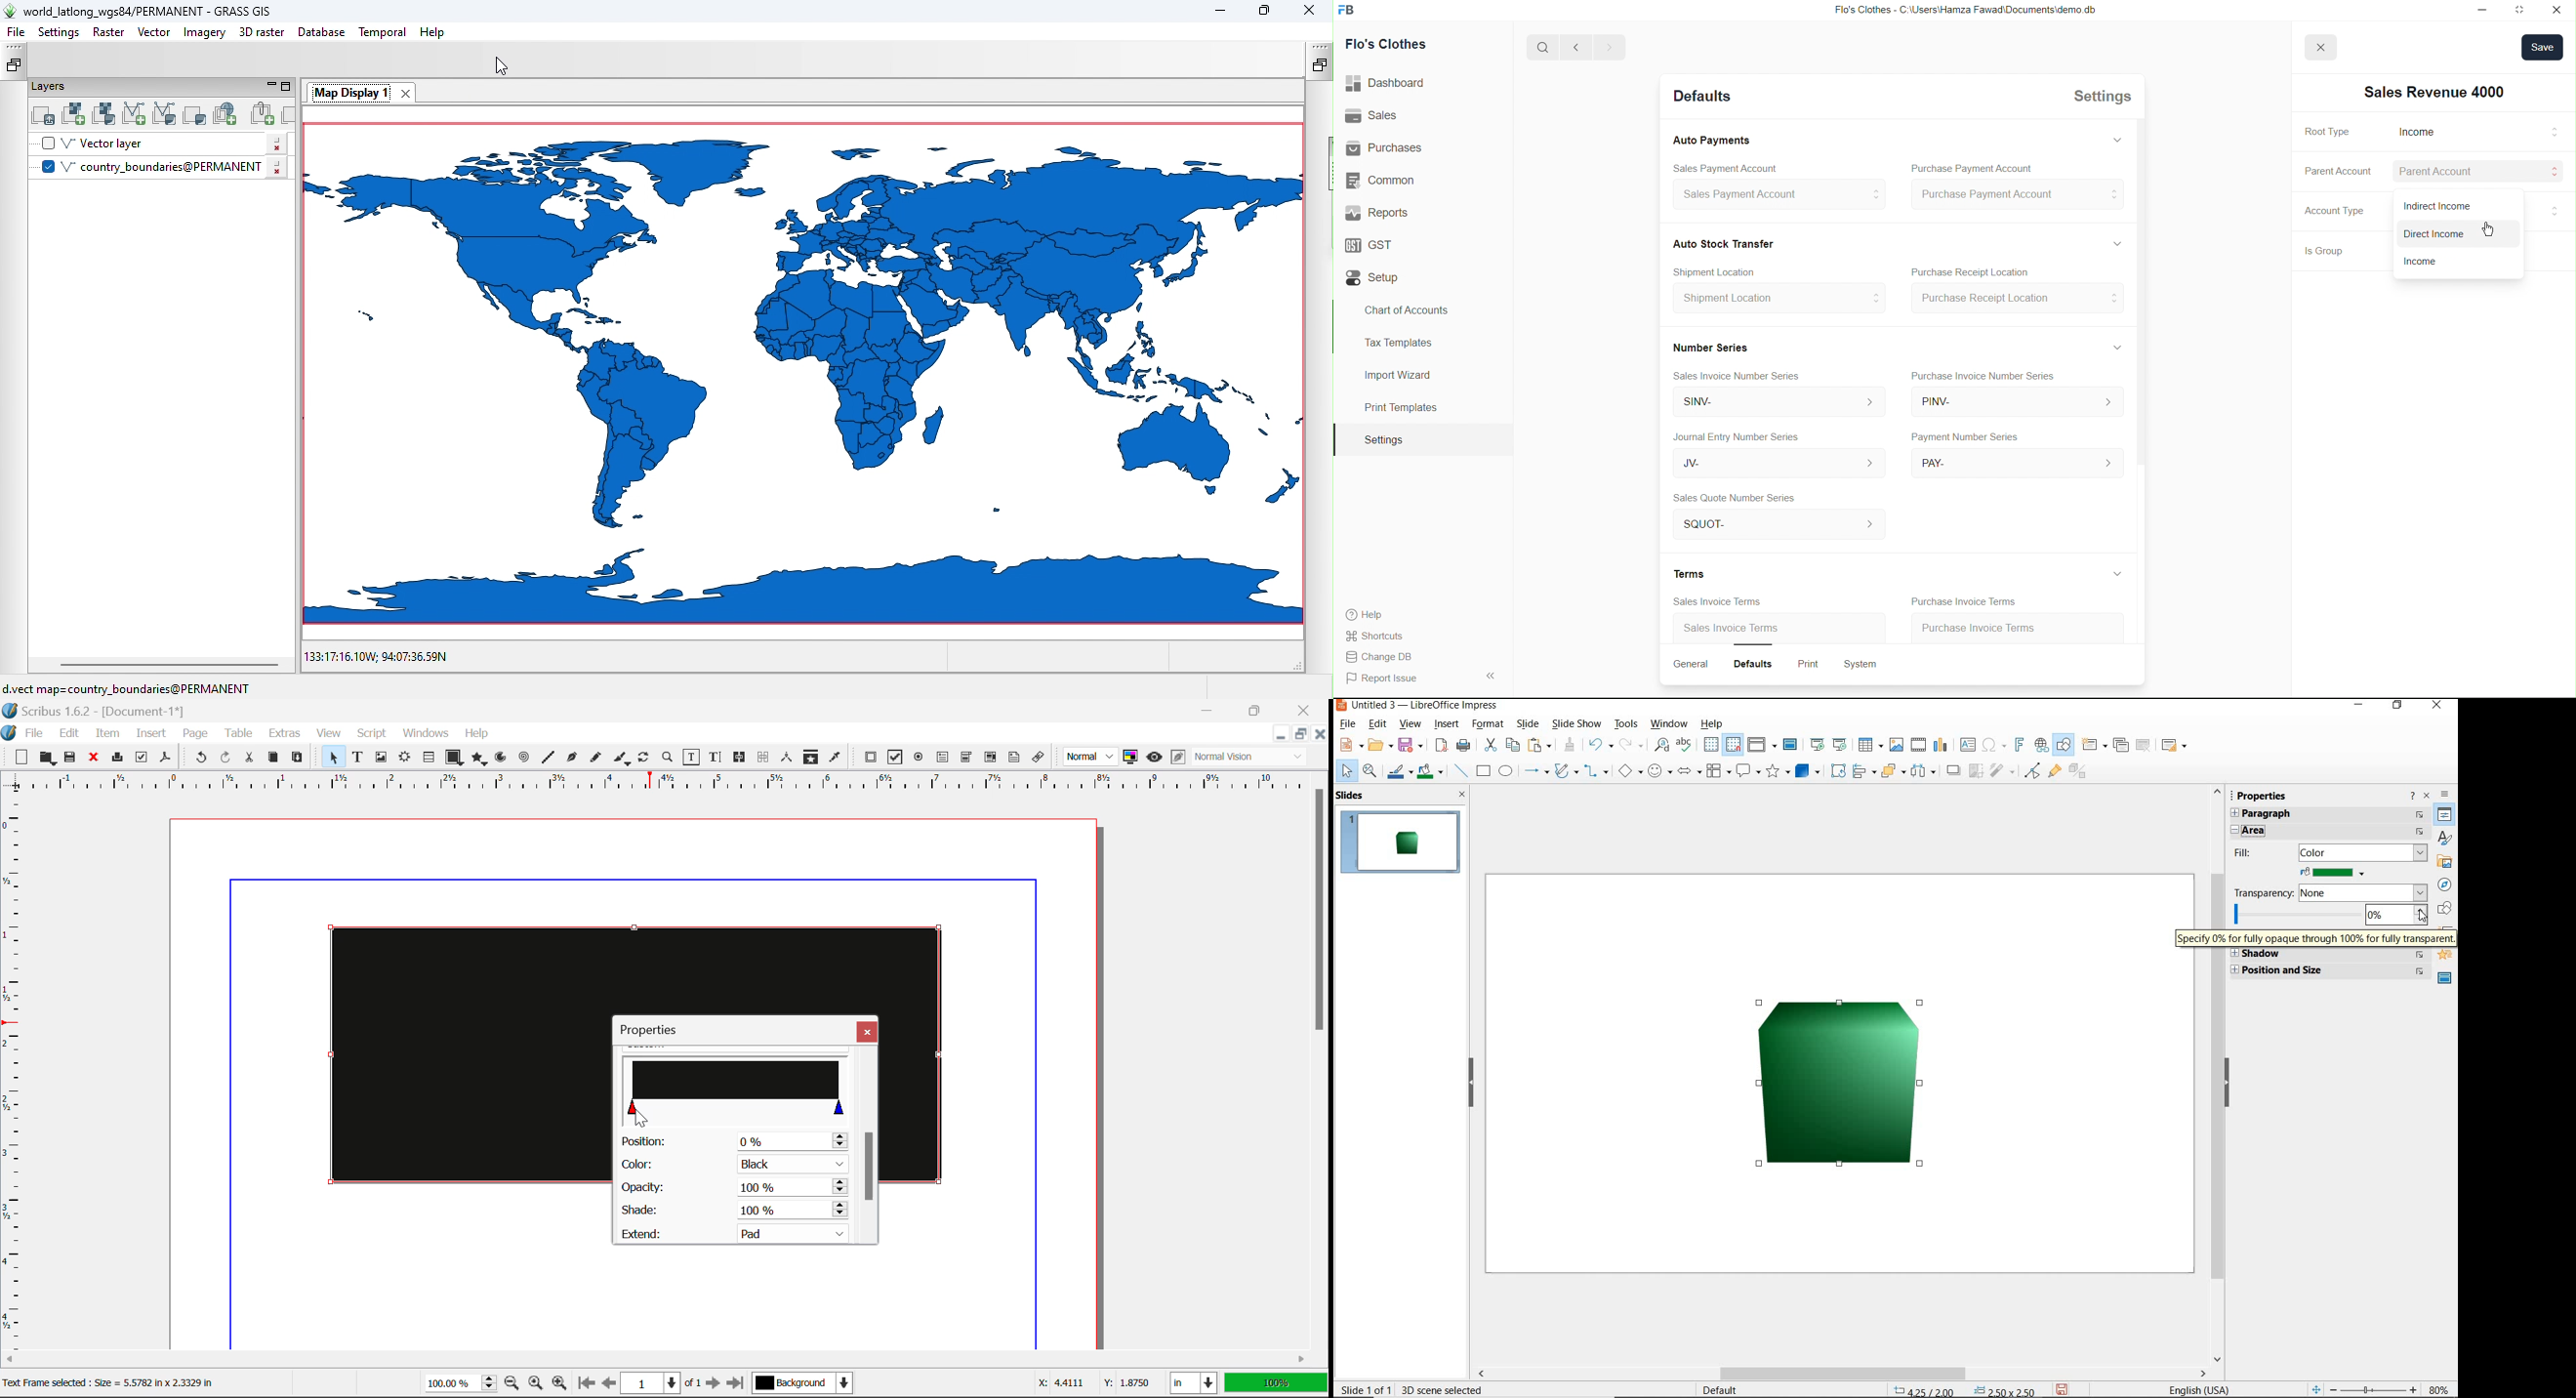  What do you see at coordinates (1969, 745) in the screenshot?
I see `insert text box` at bounding box center [1969, 745].